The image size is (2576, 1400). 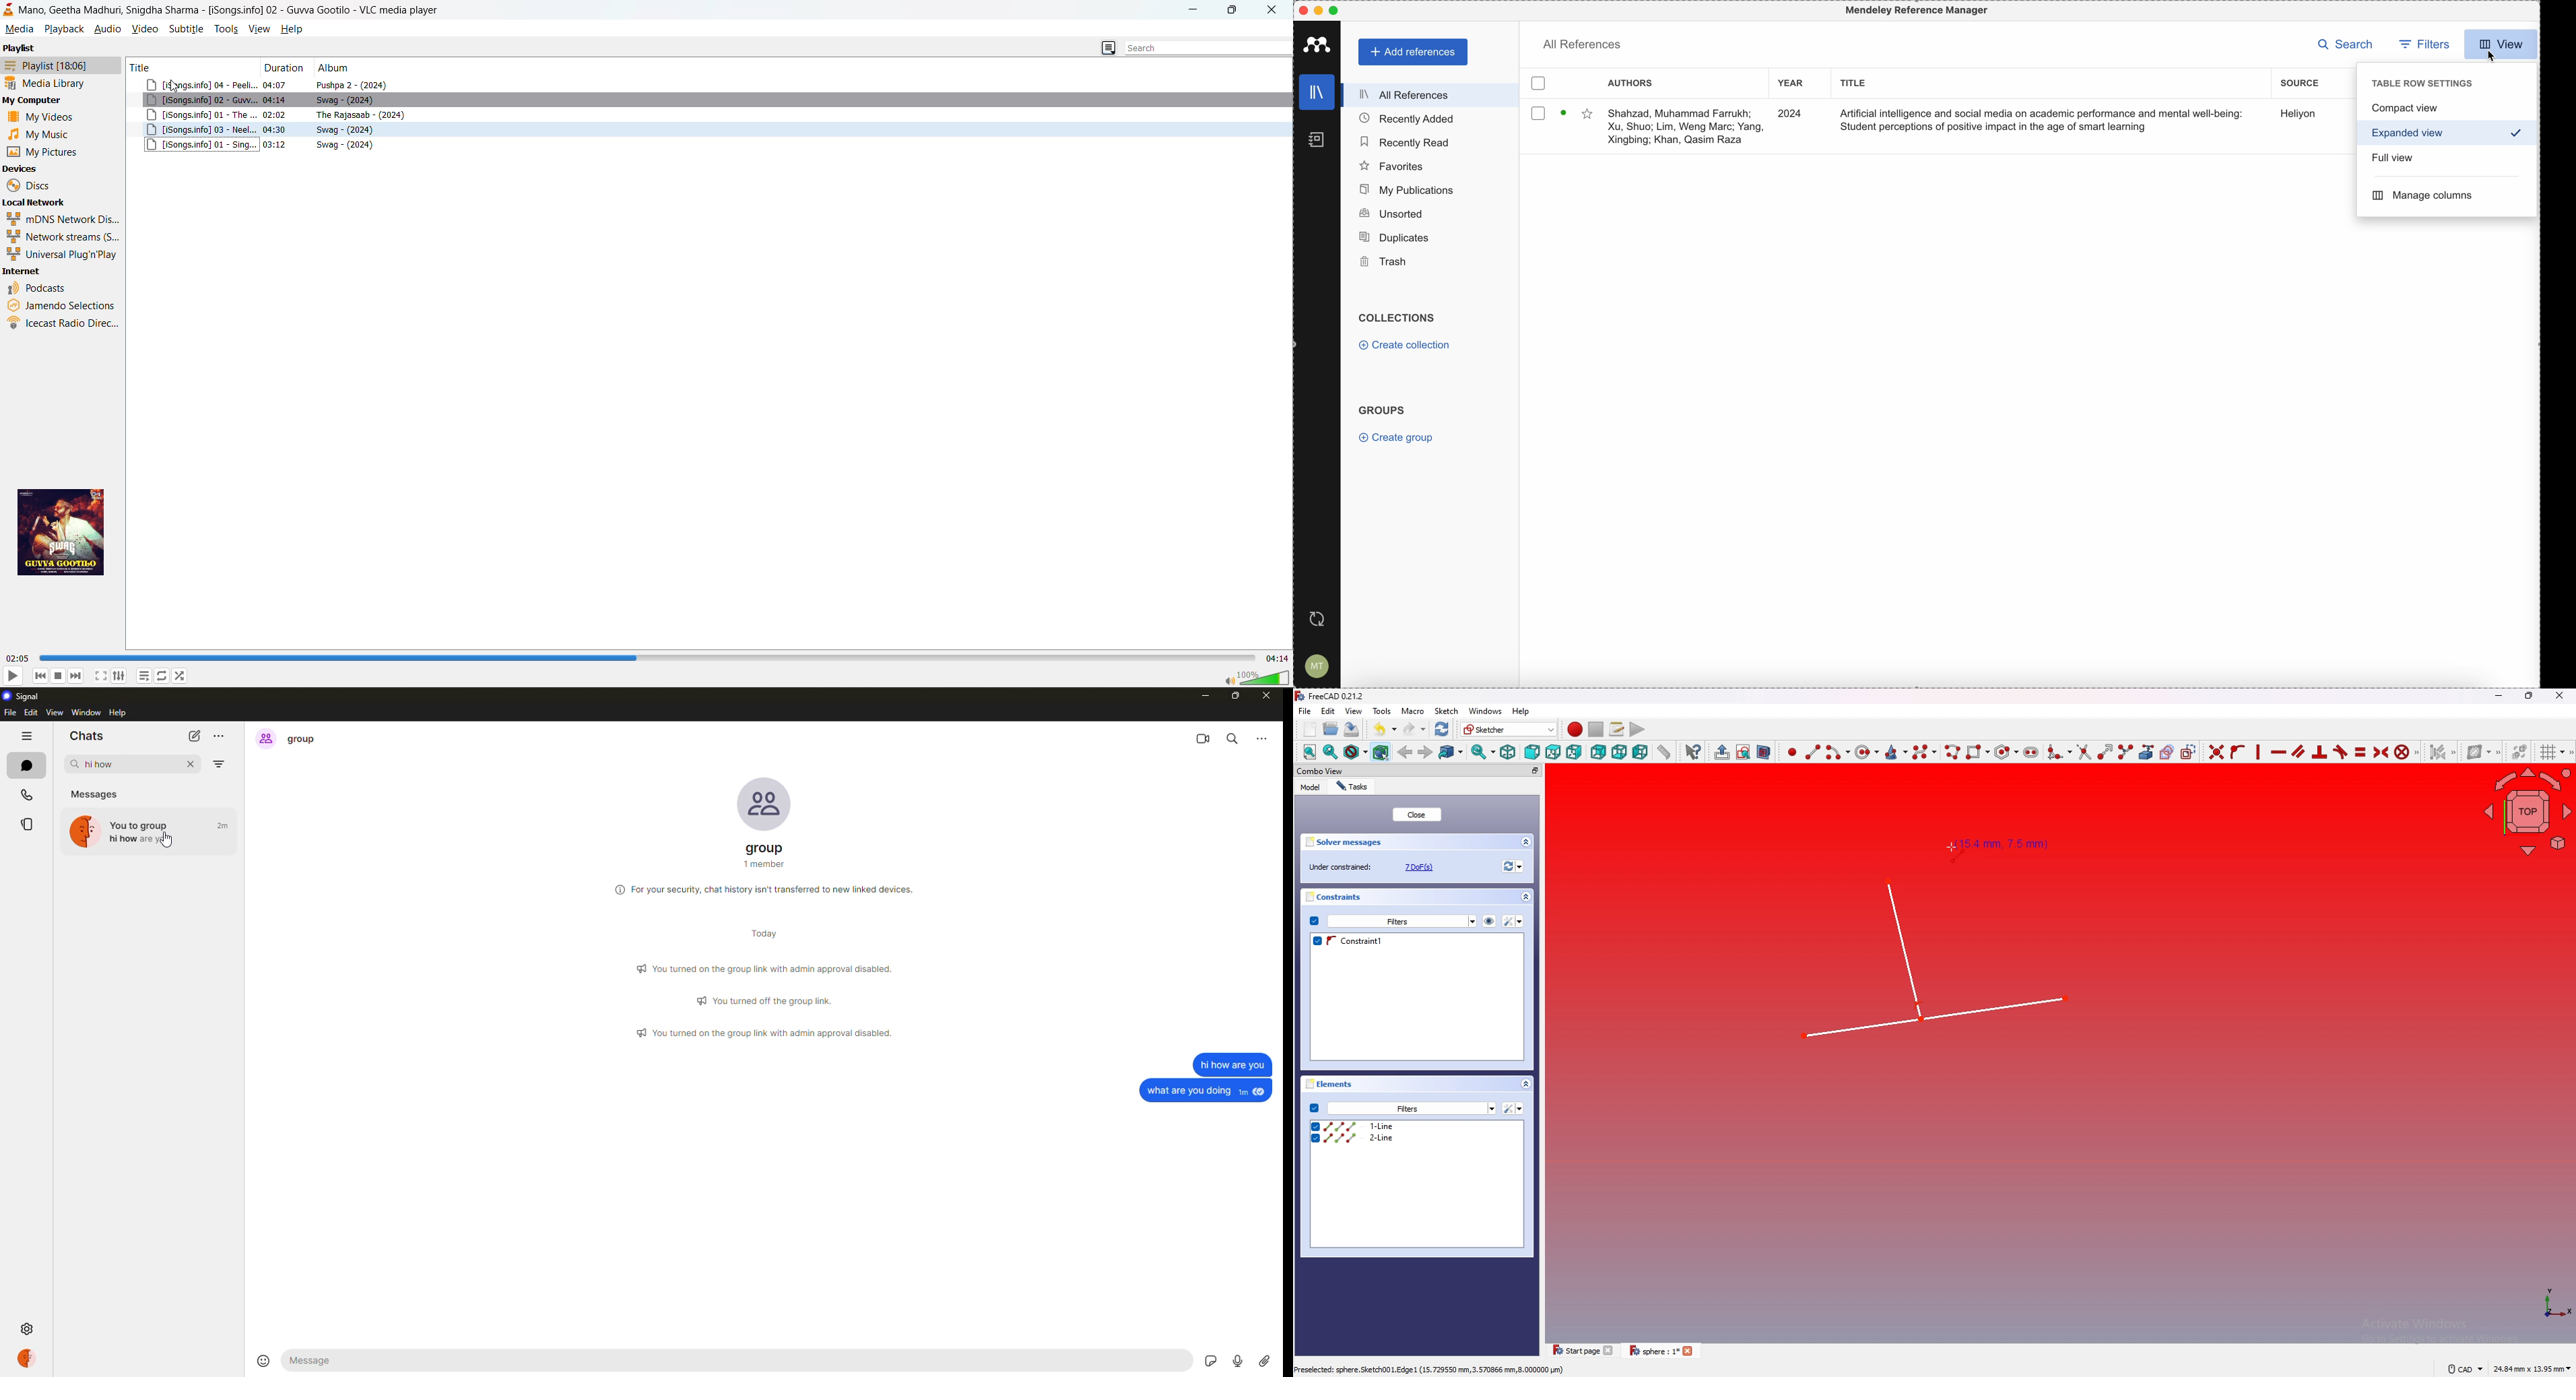 I want to click on collections, so click(x=1397, y=317).